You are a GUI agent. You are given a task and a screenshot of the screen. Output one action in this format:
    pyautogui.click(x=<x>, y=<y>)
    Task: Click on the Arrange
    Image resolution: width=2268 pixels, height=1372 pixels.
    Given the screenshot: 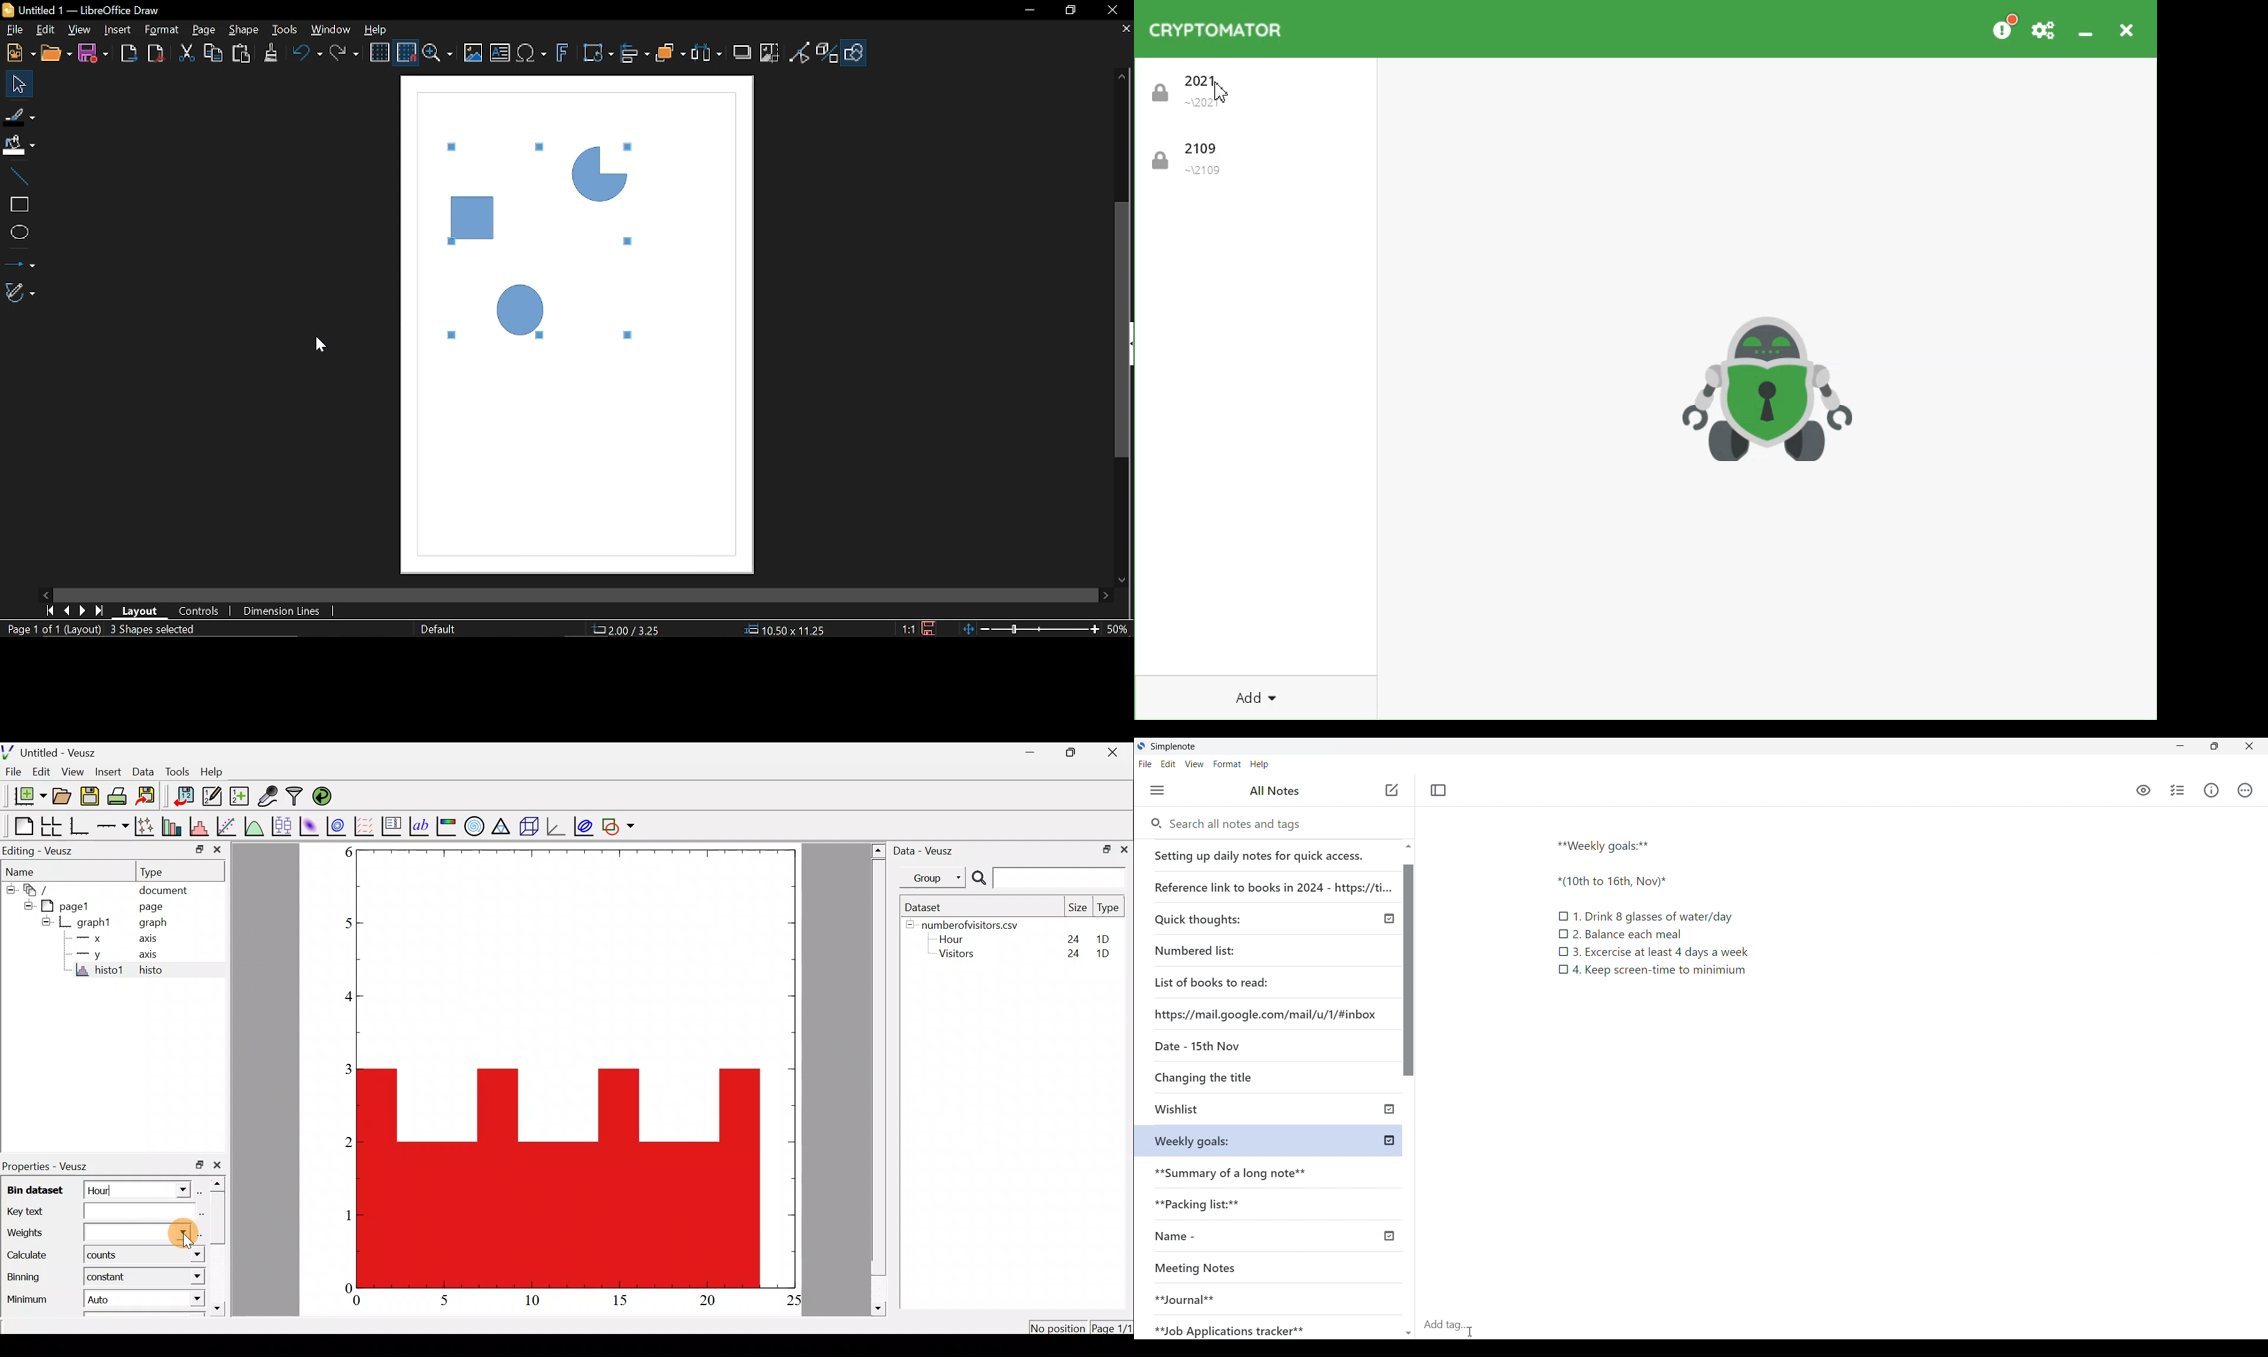 What is the action you would take?
    pyautogui.click(x=671, y=55)
    